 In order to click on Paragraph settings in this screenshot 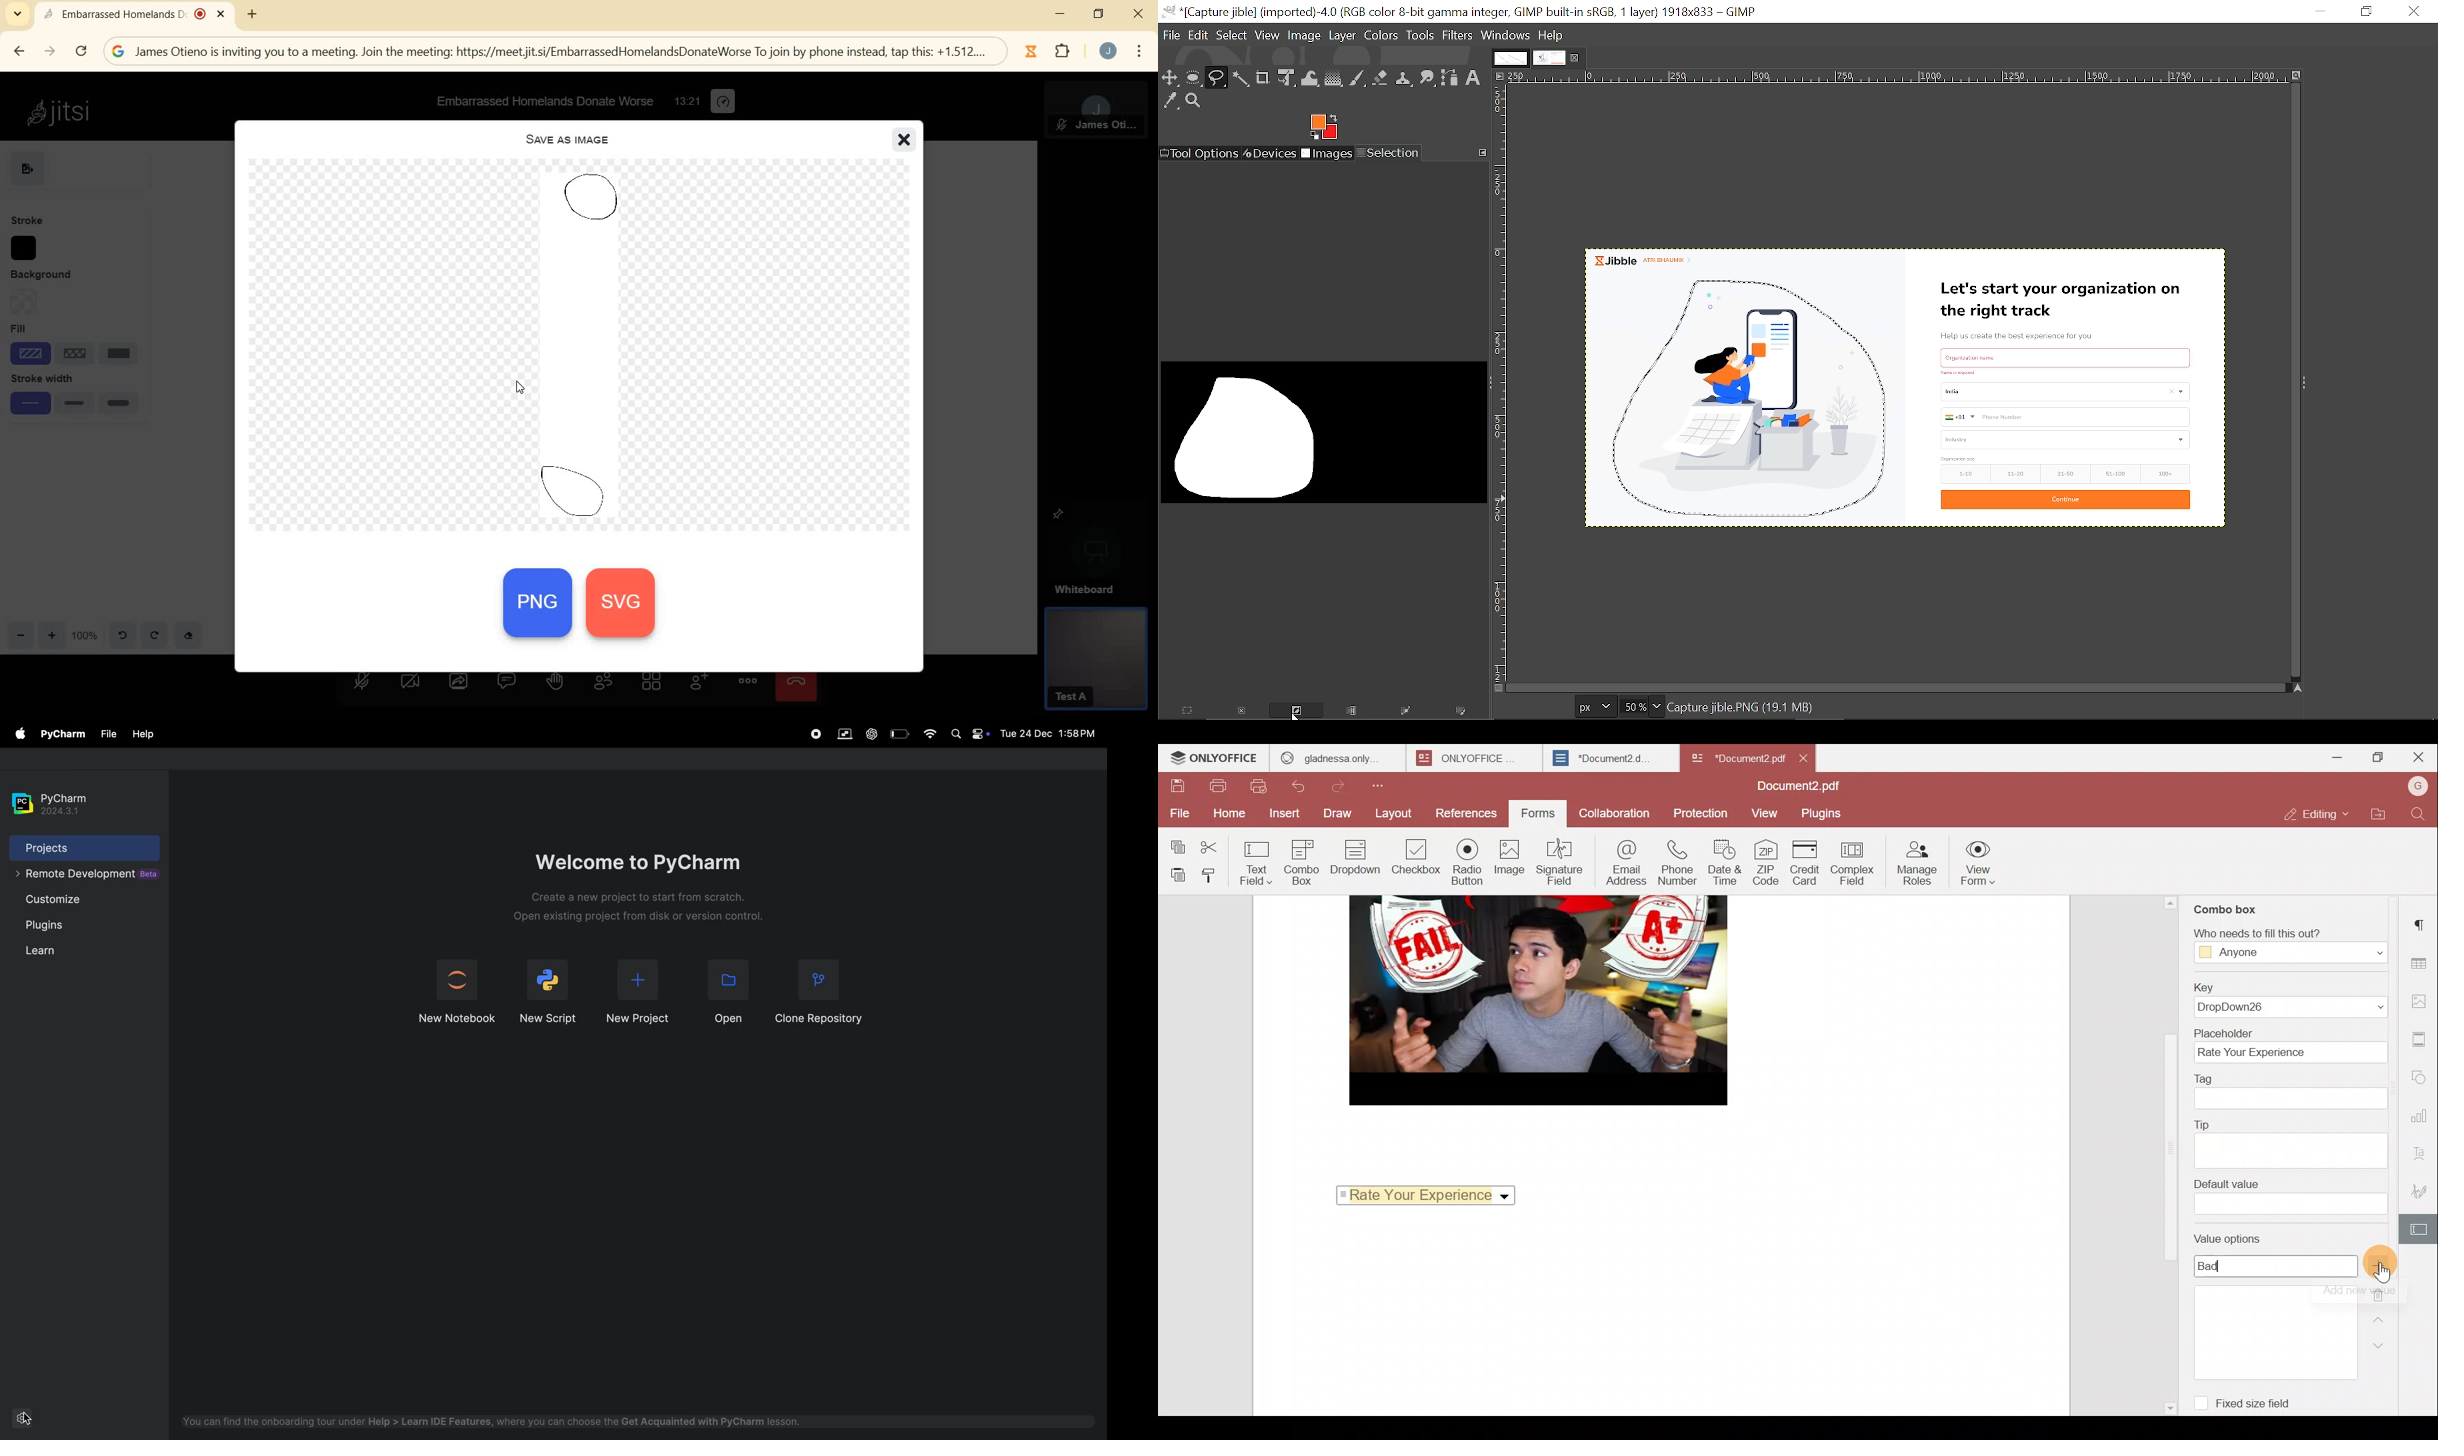, I will do `click(2421, 921)`.